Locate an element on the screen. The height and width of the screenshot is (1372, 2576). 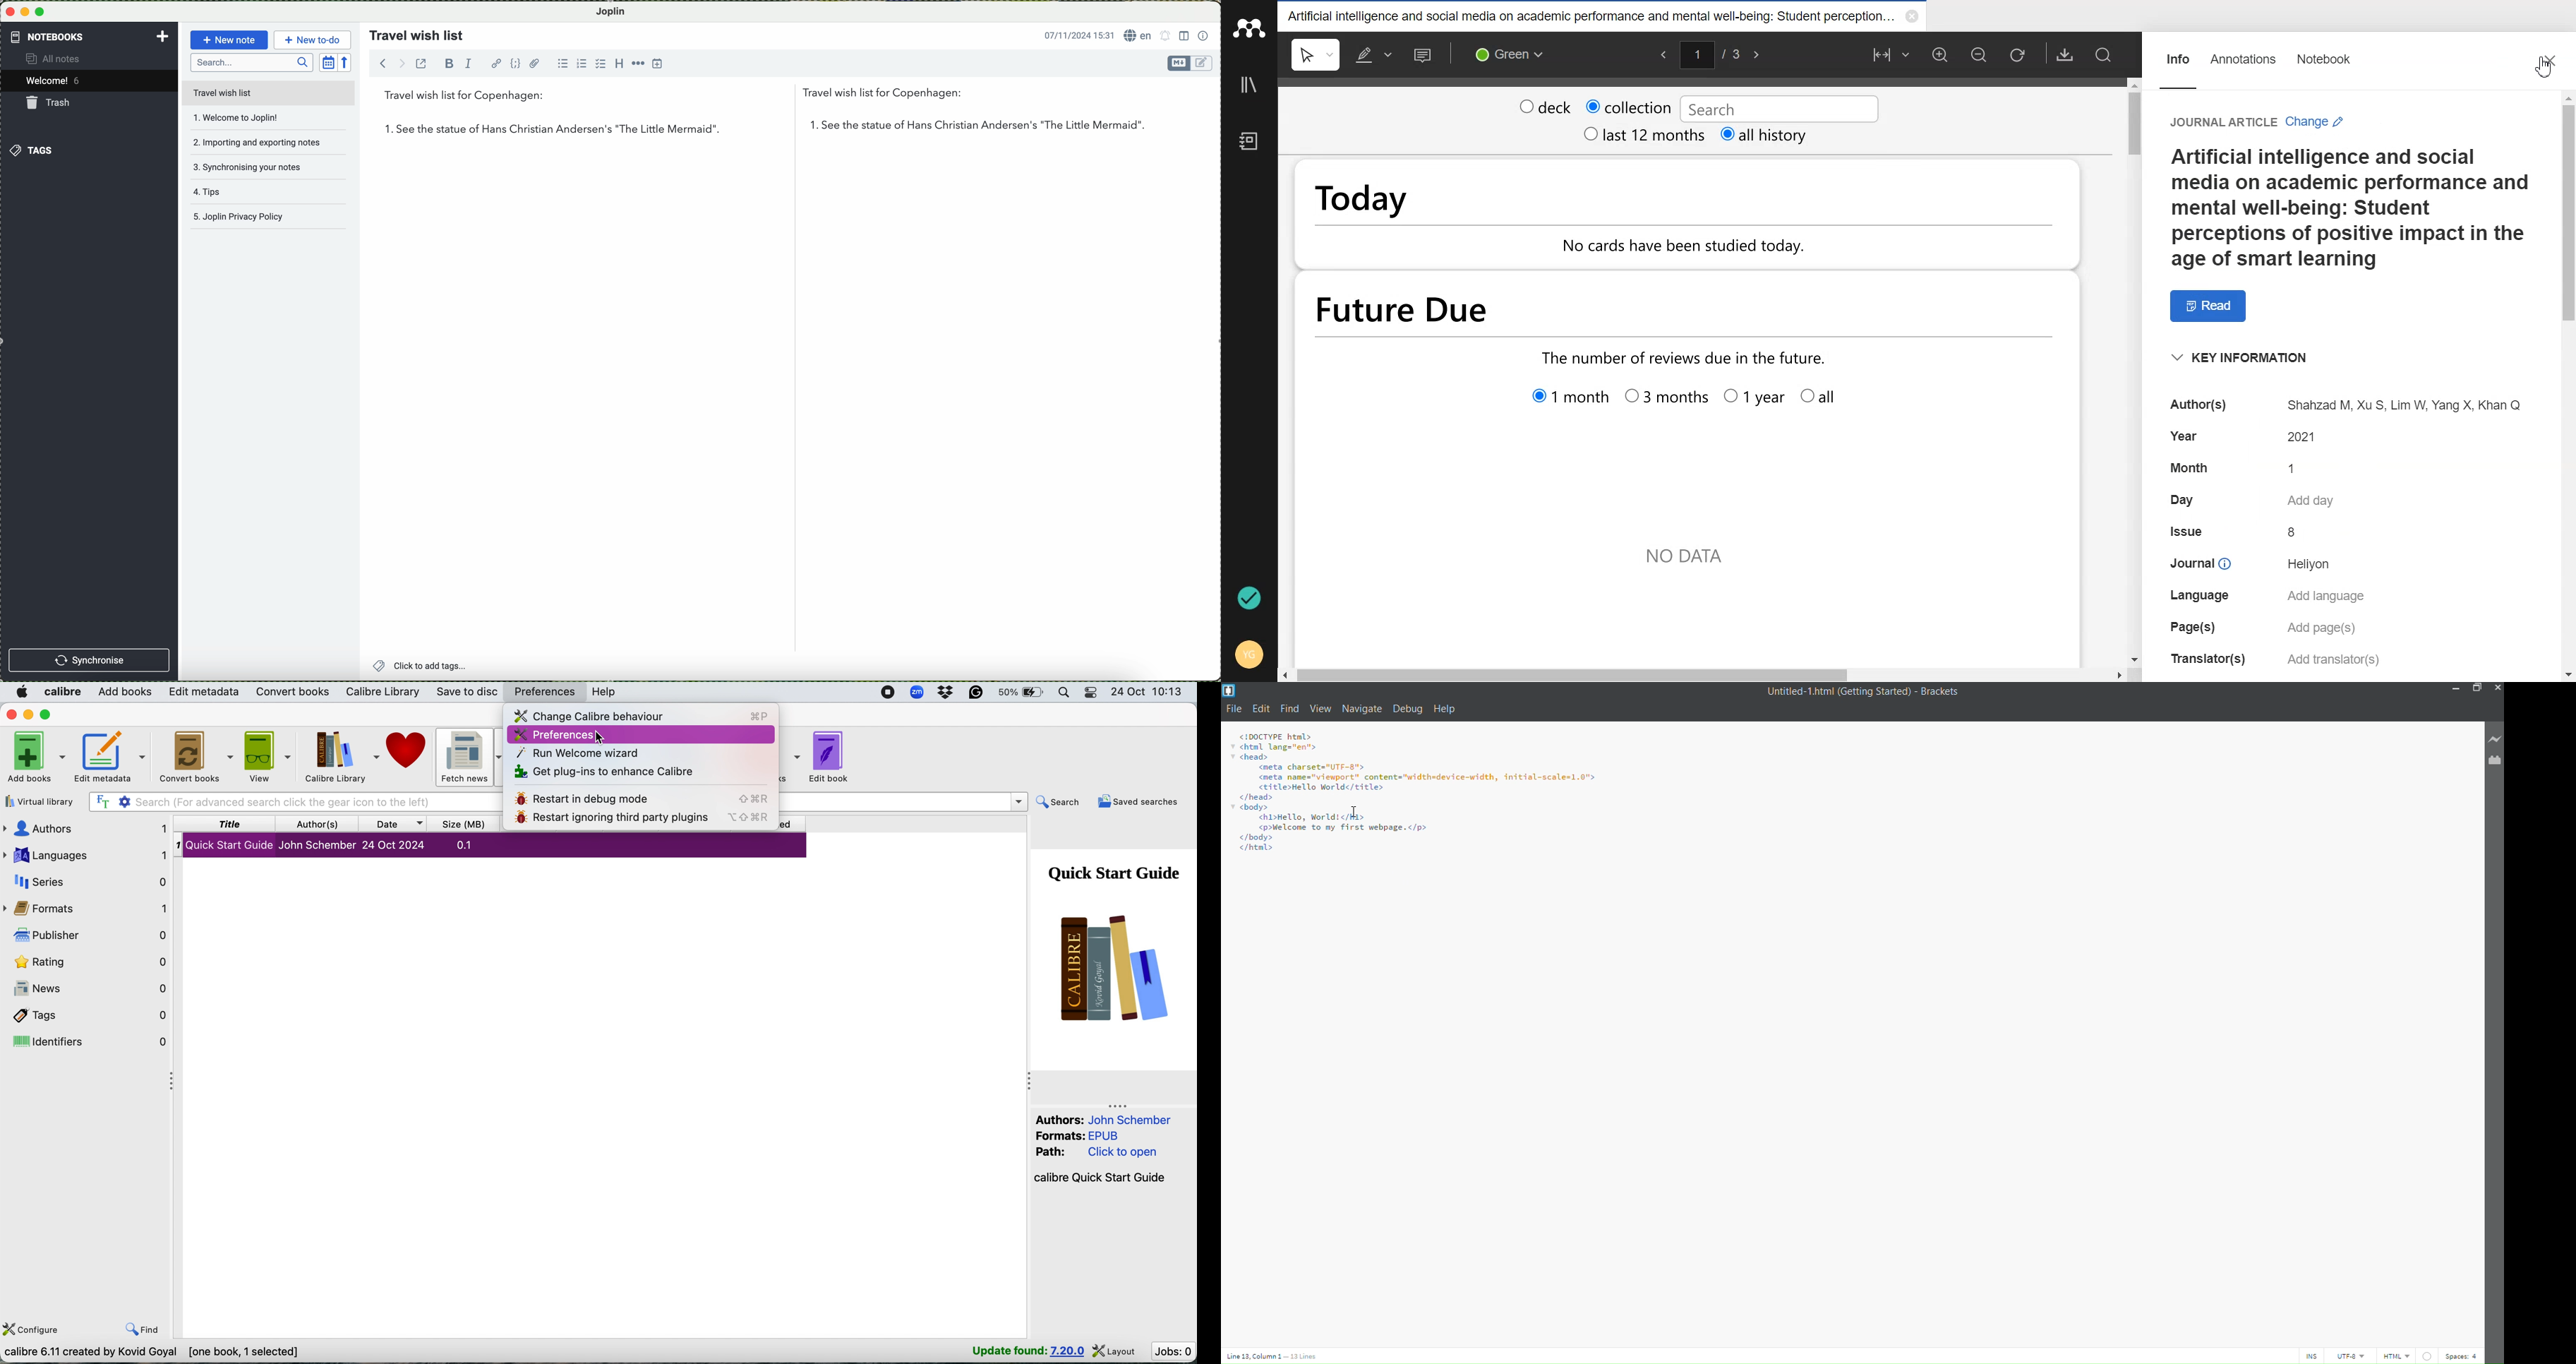
news is located at coordinates (91, 988).